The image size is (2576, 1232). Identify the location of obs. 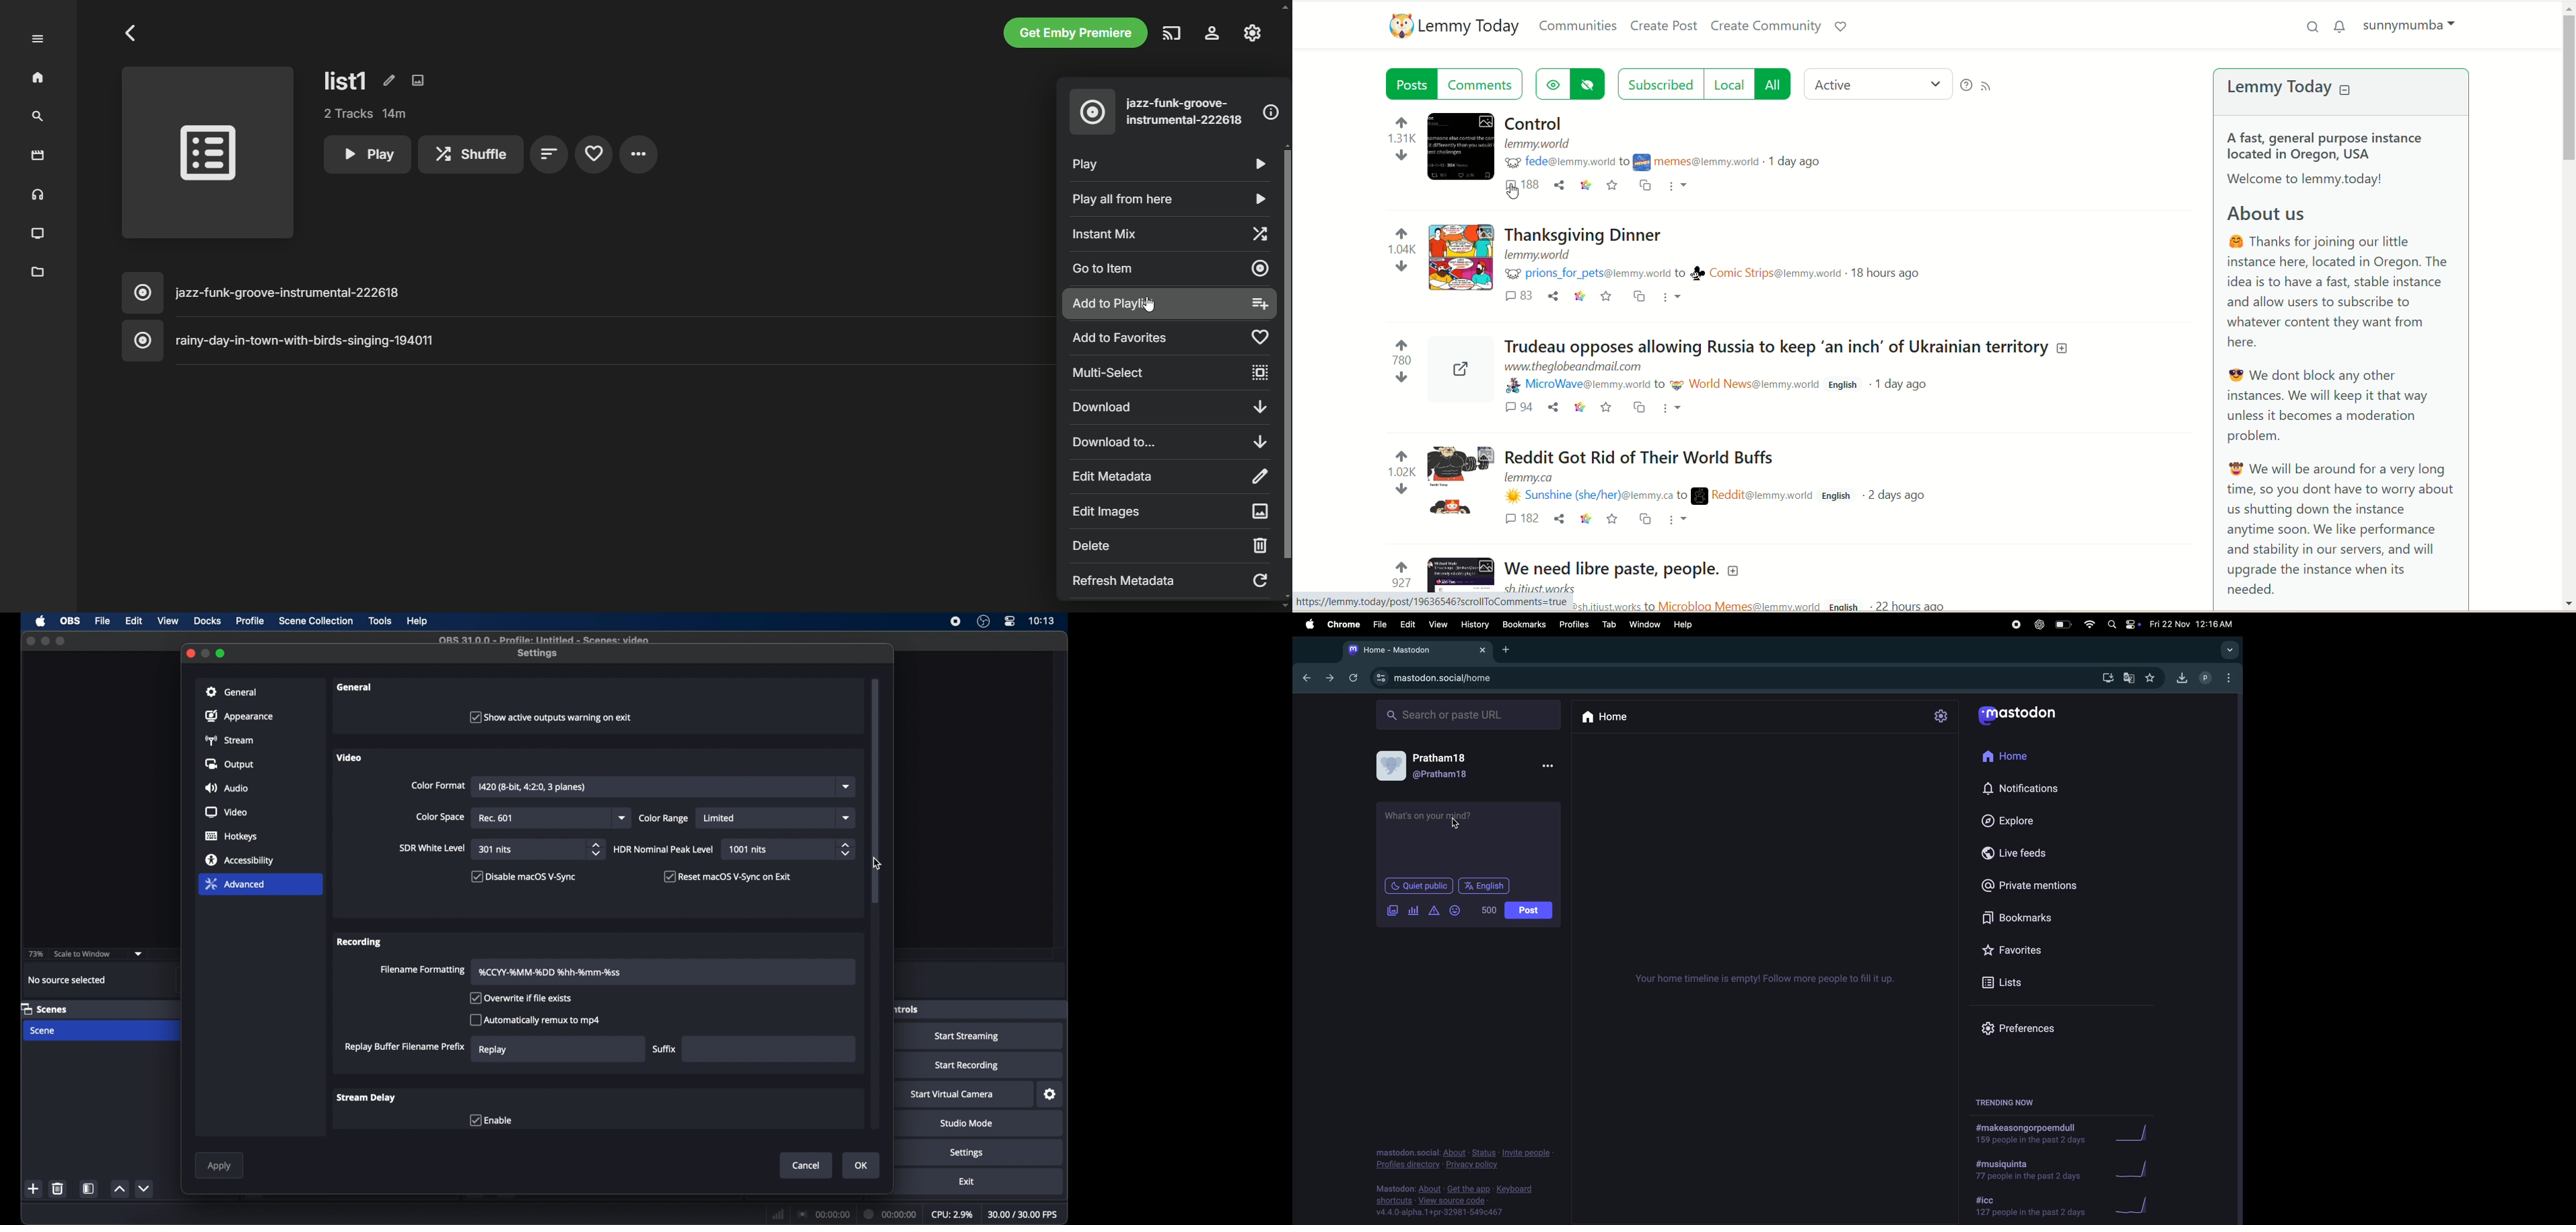
(71, 621).